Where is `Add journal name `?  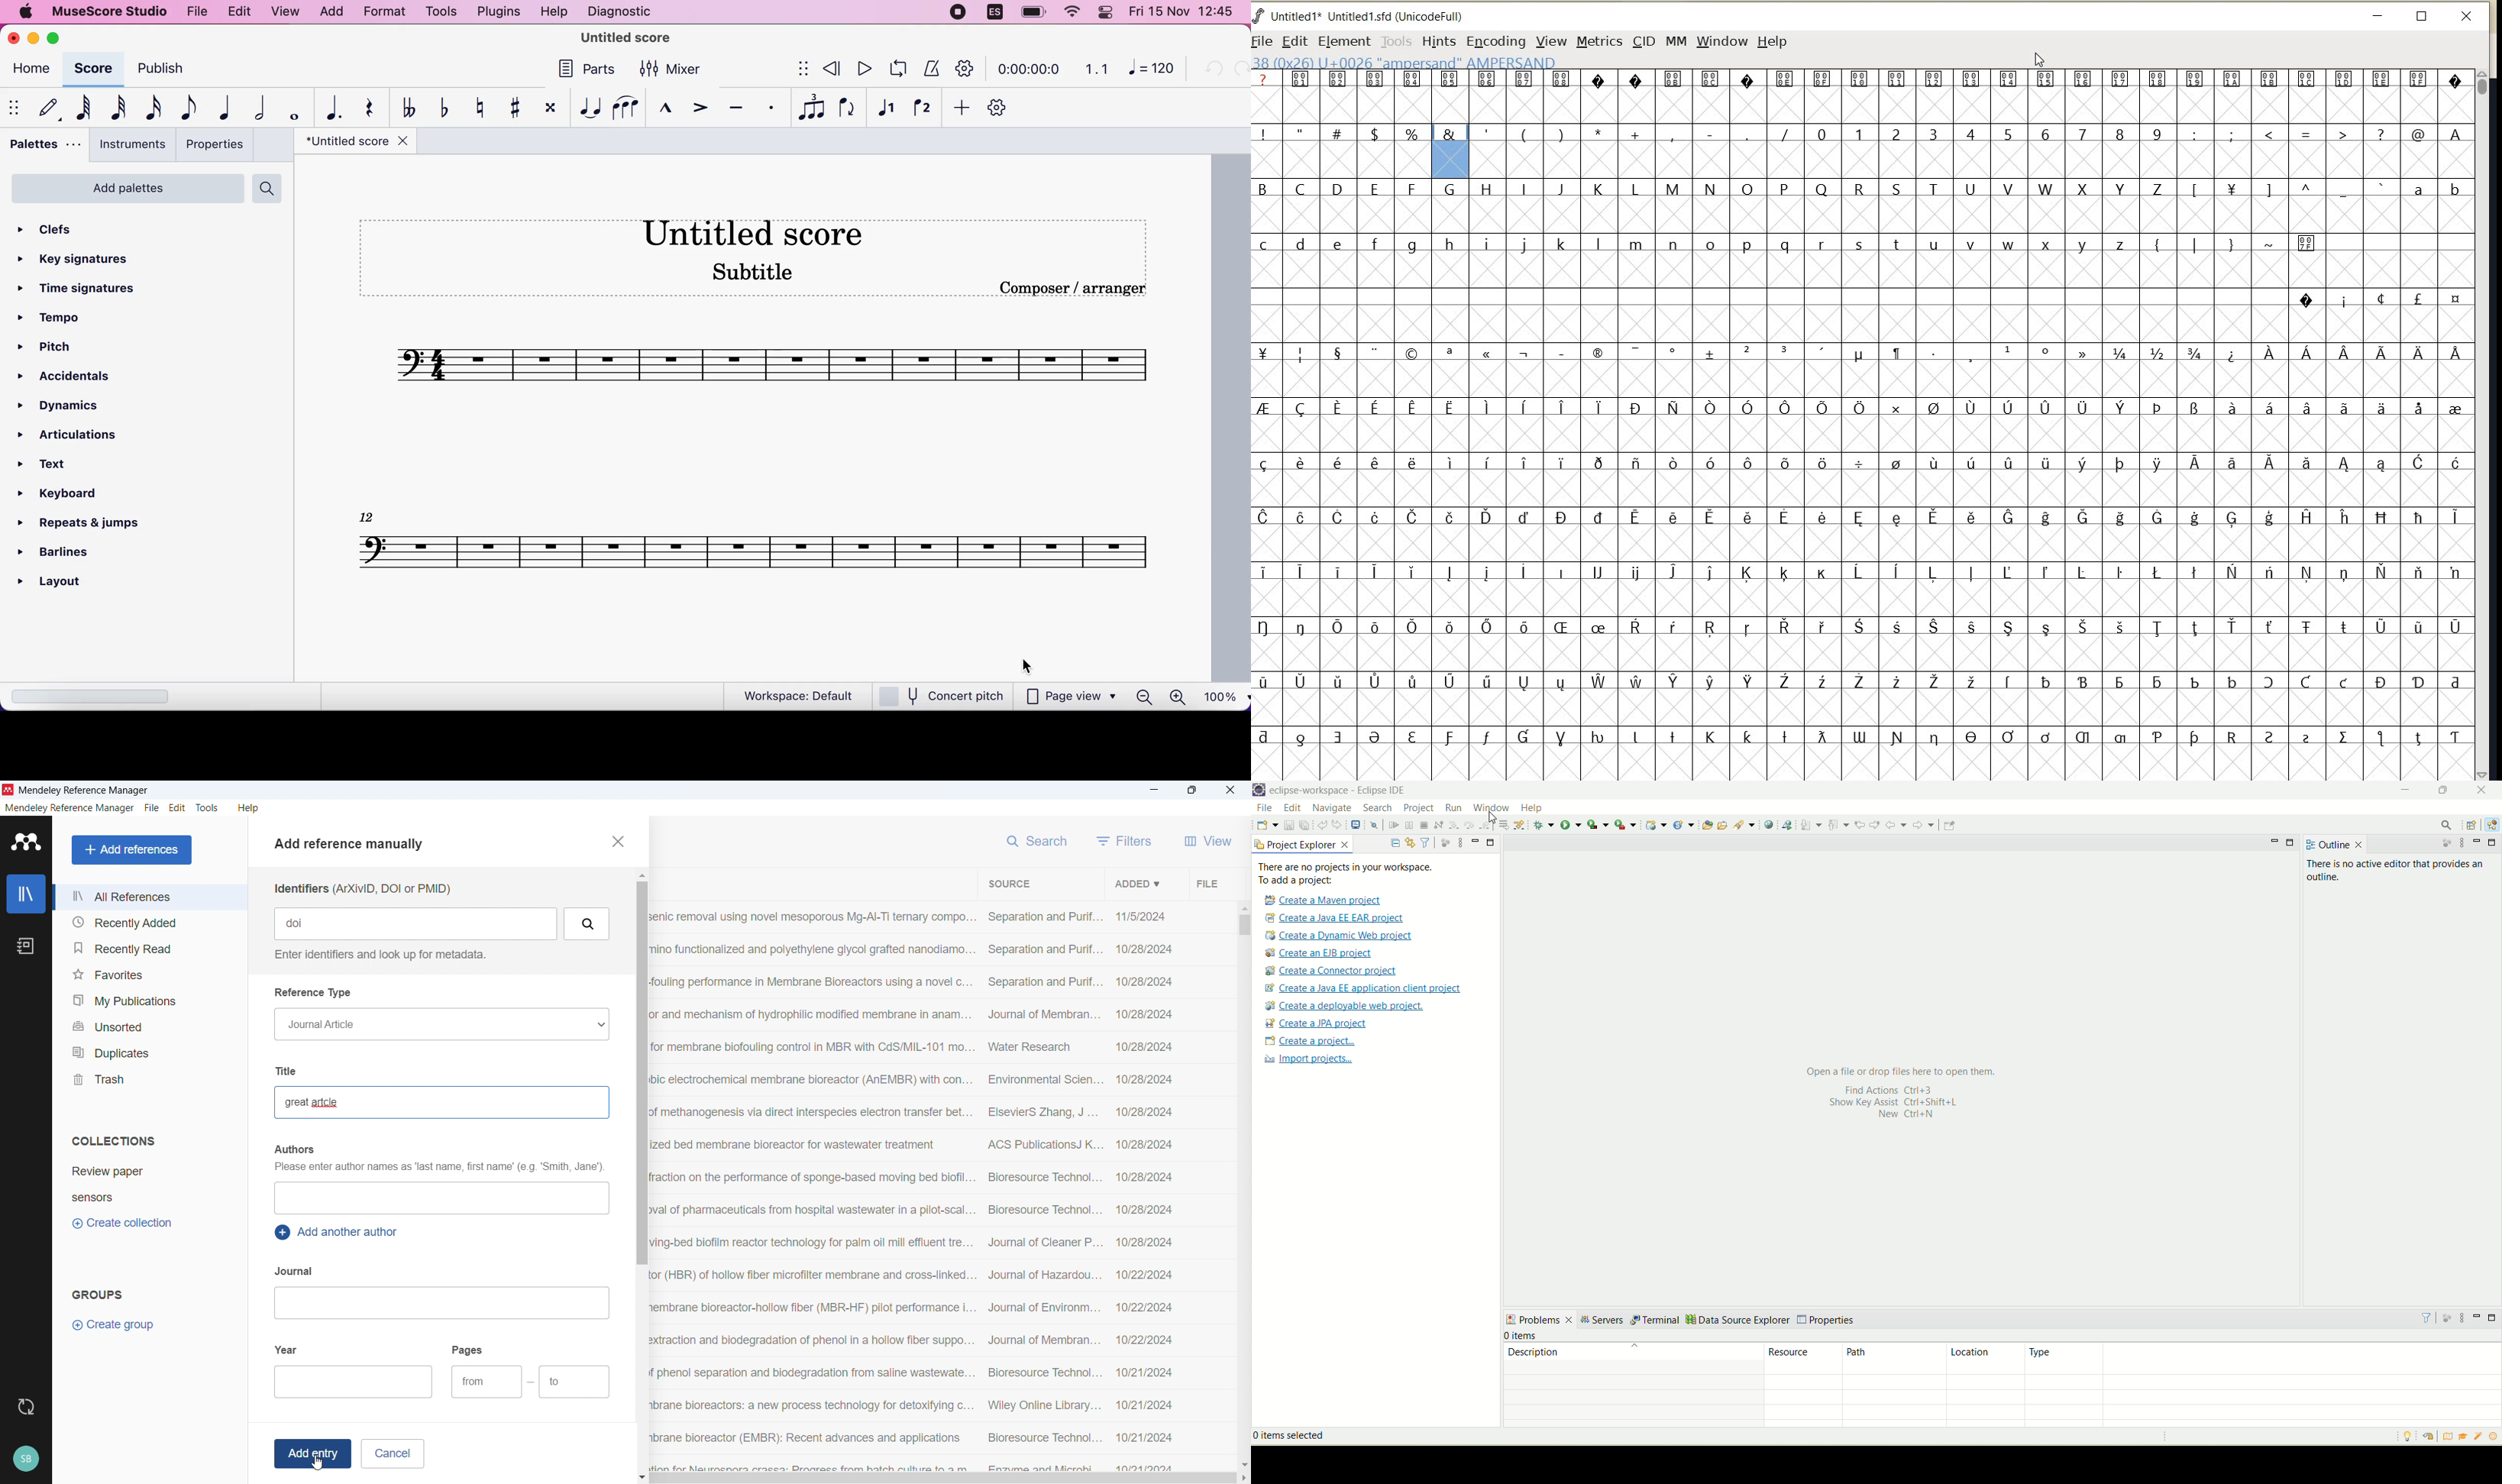 Add journal name  is located at coordinates (440, 1303).